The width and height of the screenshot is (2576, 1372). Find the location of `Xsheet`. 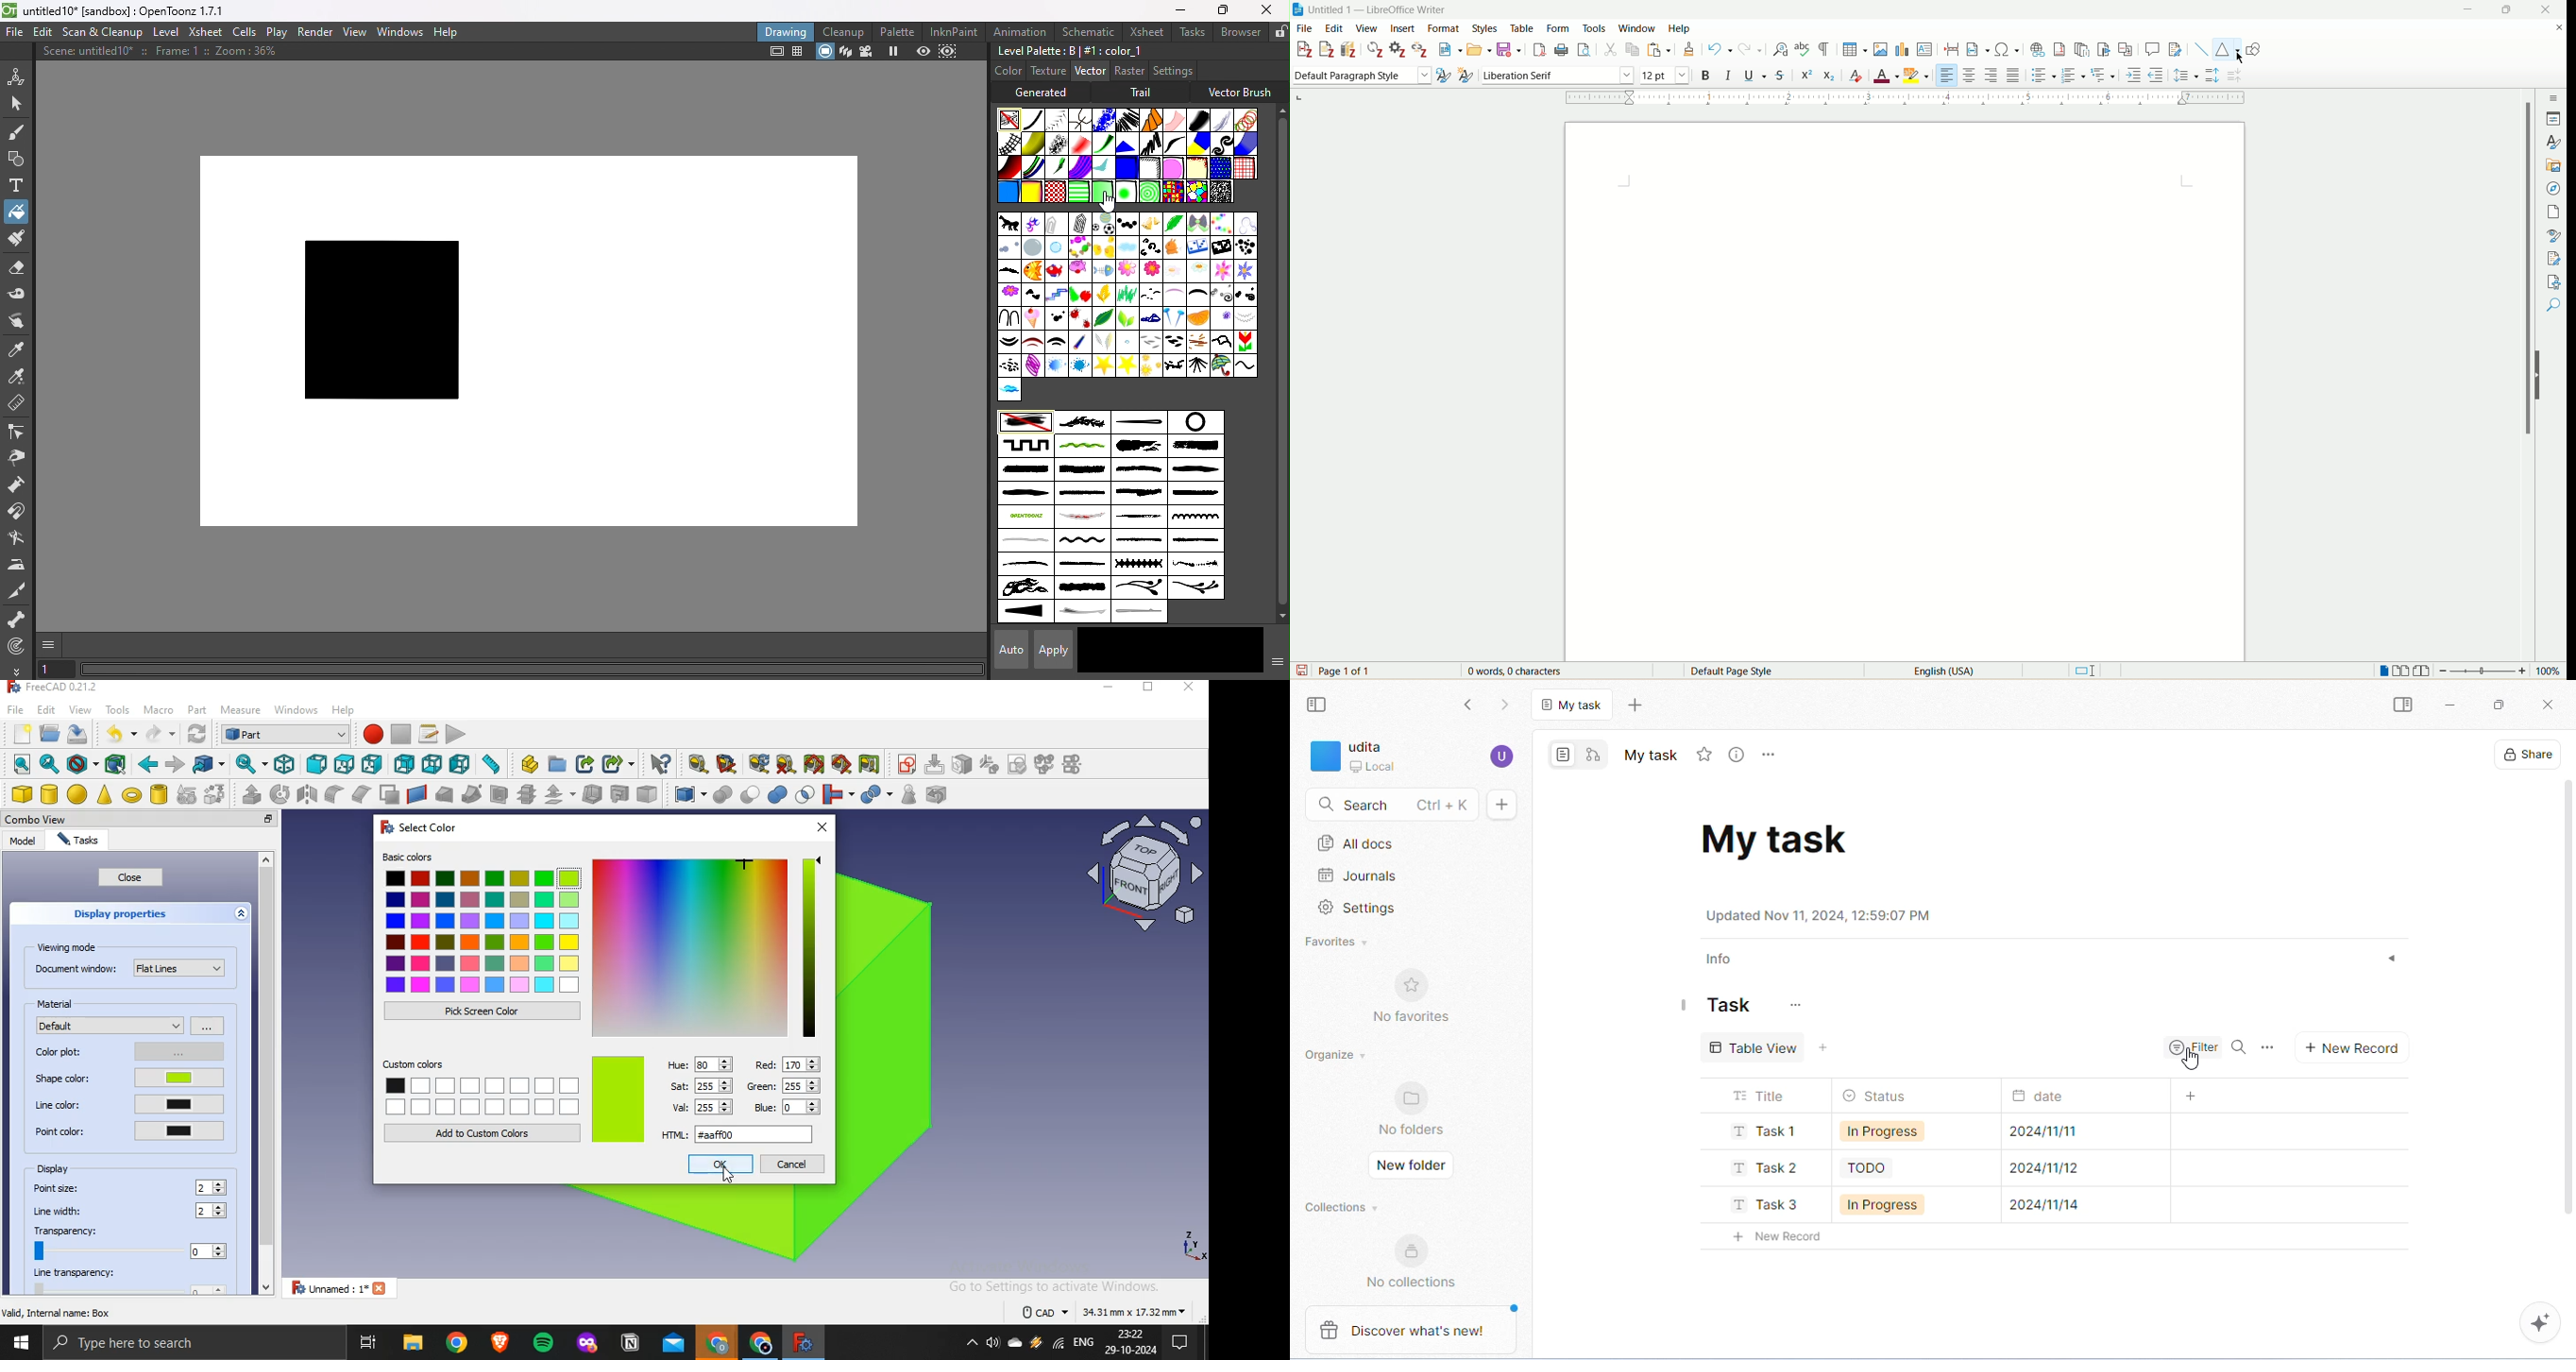

Xsheet is located at coordinates (205, 31).